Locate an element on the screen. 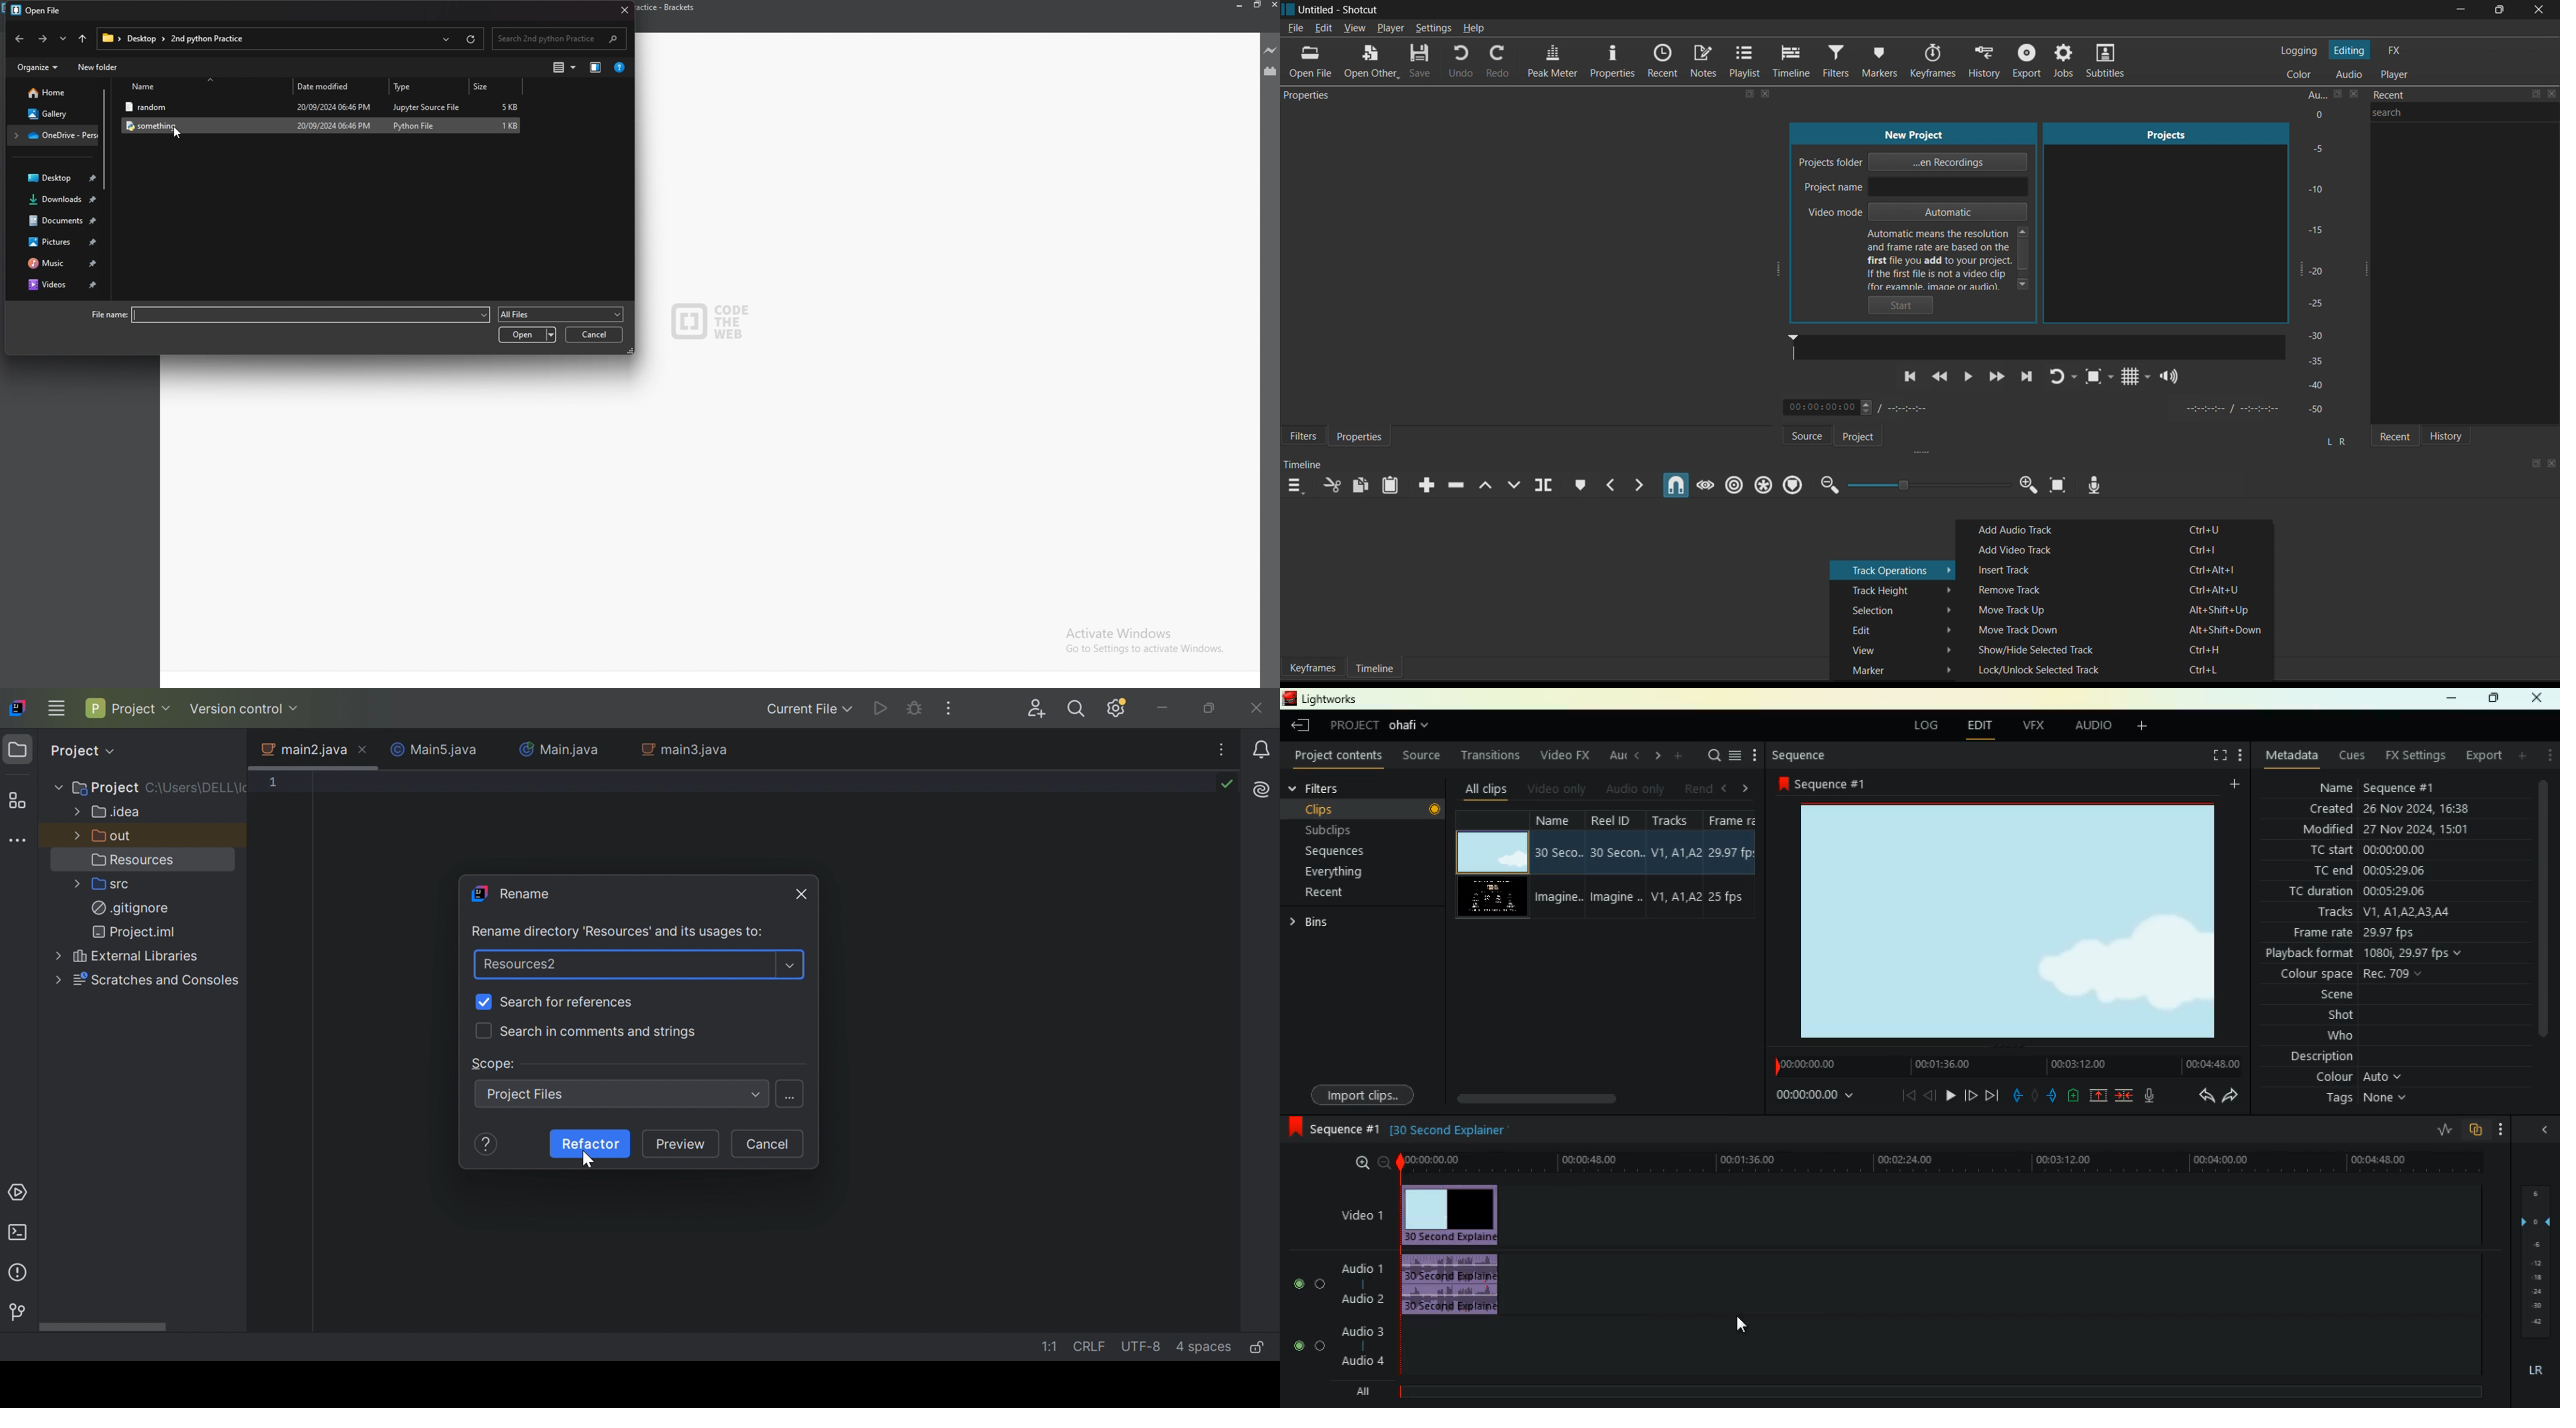 The image size is (2576, 1428). date modified is located at coordinates (337, 85).